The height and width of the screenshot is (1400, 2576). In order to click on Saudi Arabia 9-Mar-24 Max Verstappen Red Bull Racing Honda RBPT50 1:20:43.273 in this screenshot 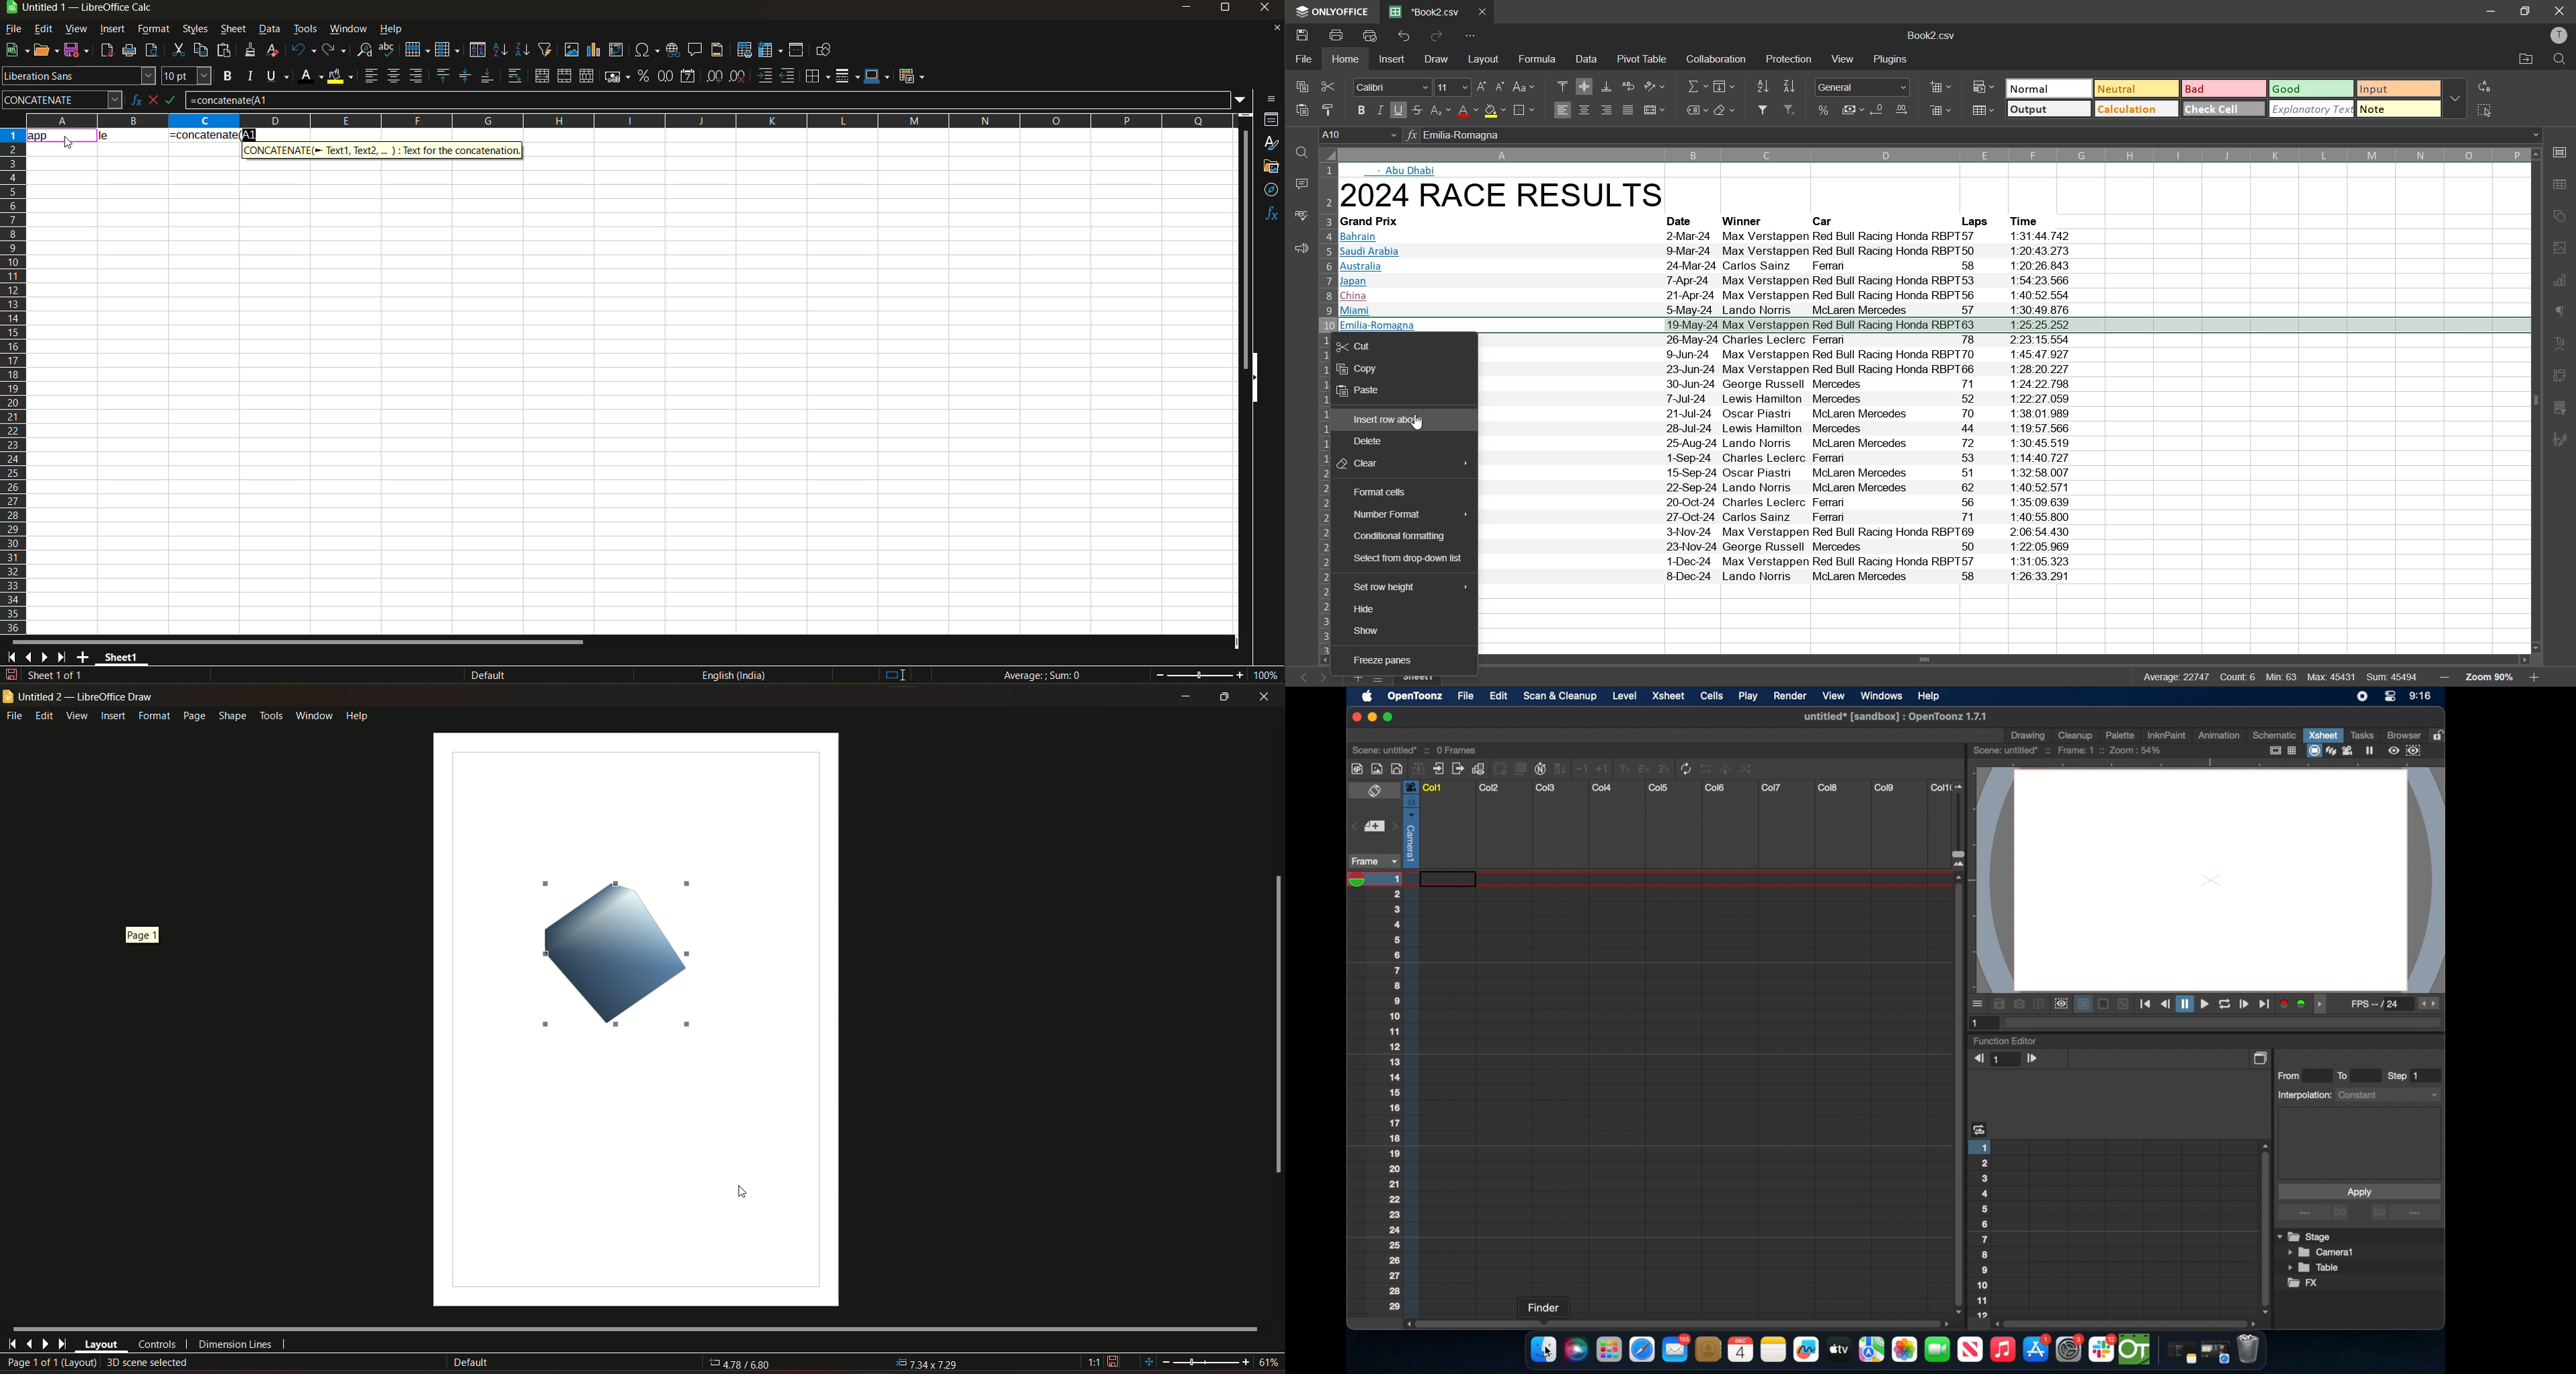, I will do `click(1709, 252)`.